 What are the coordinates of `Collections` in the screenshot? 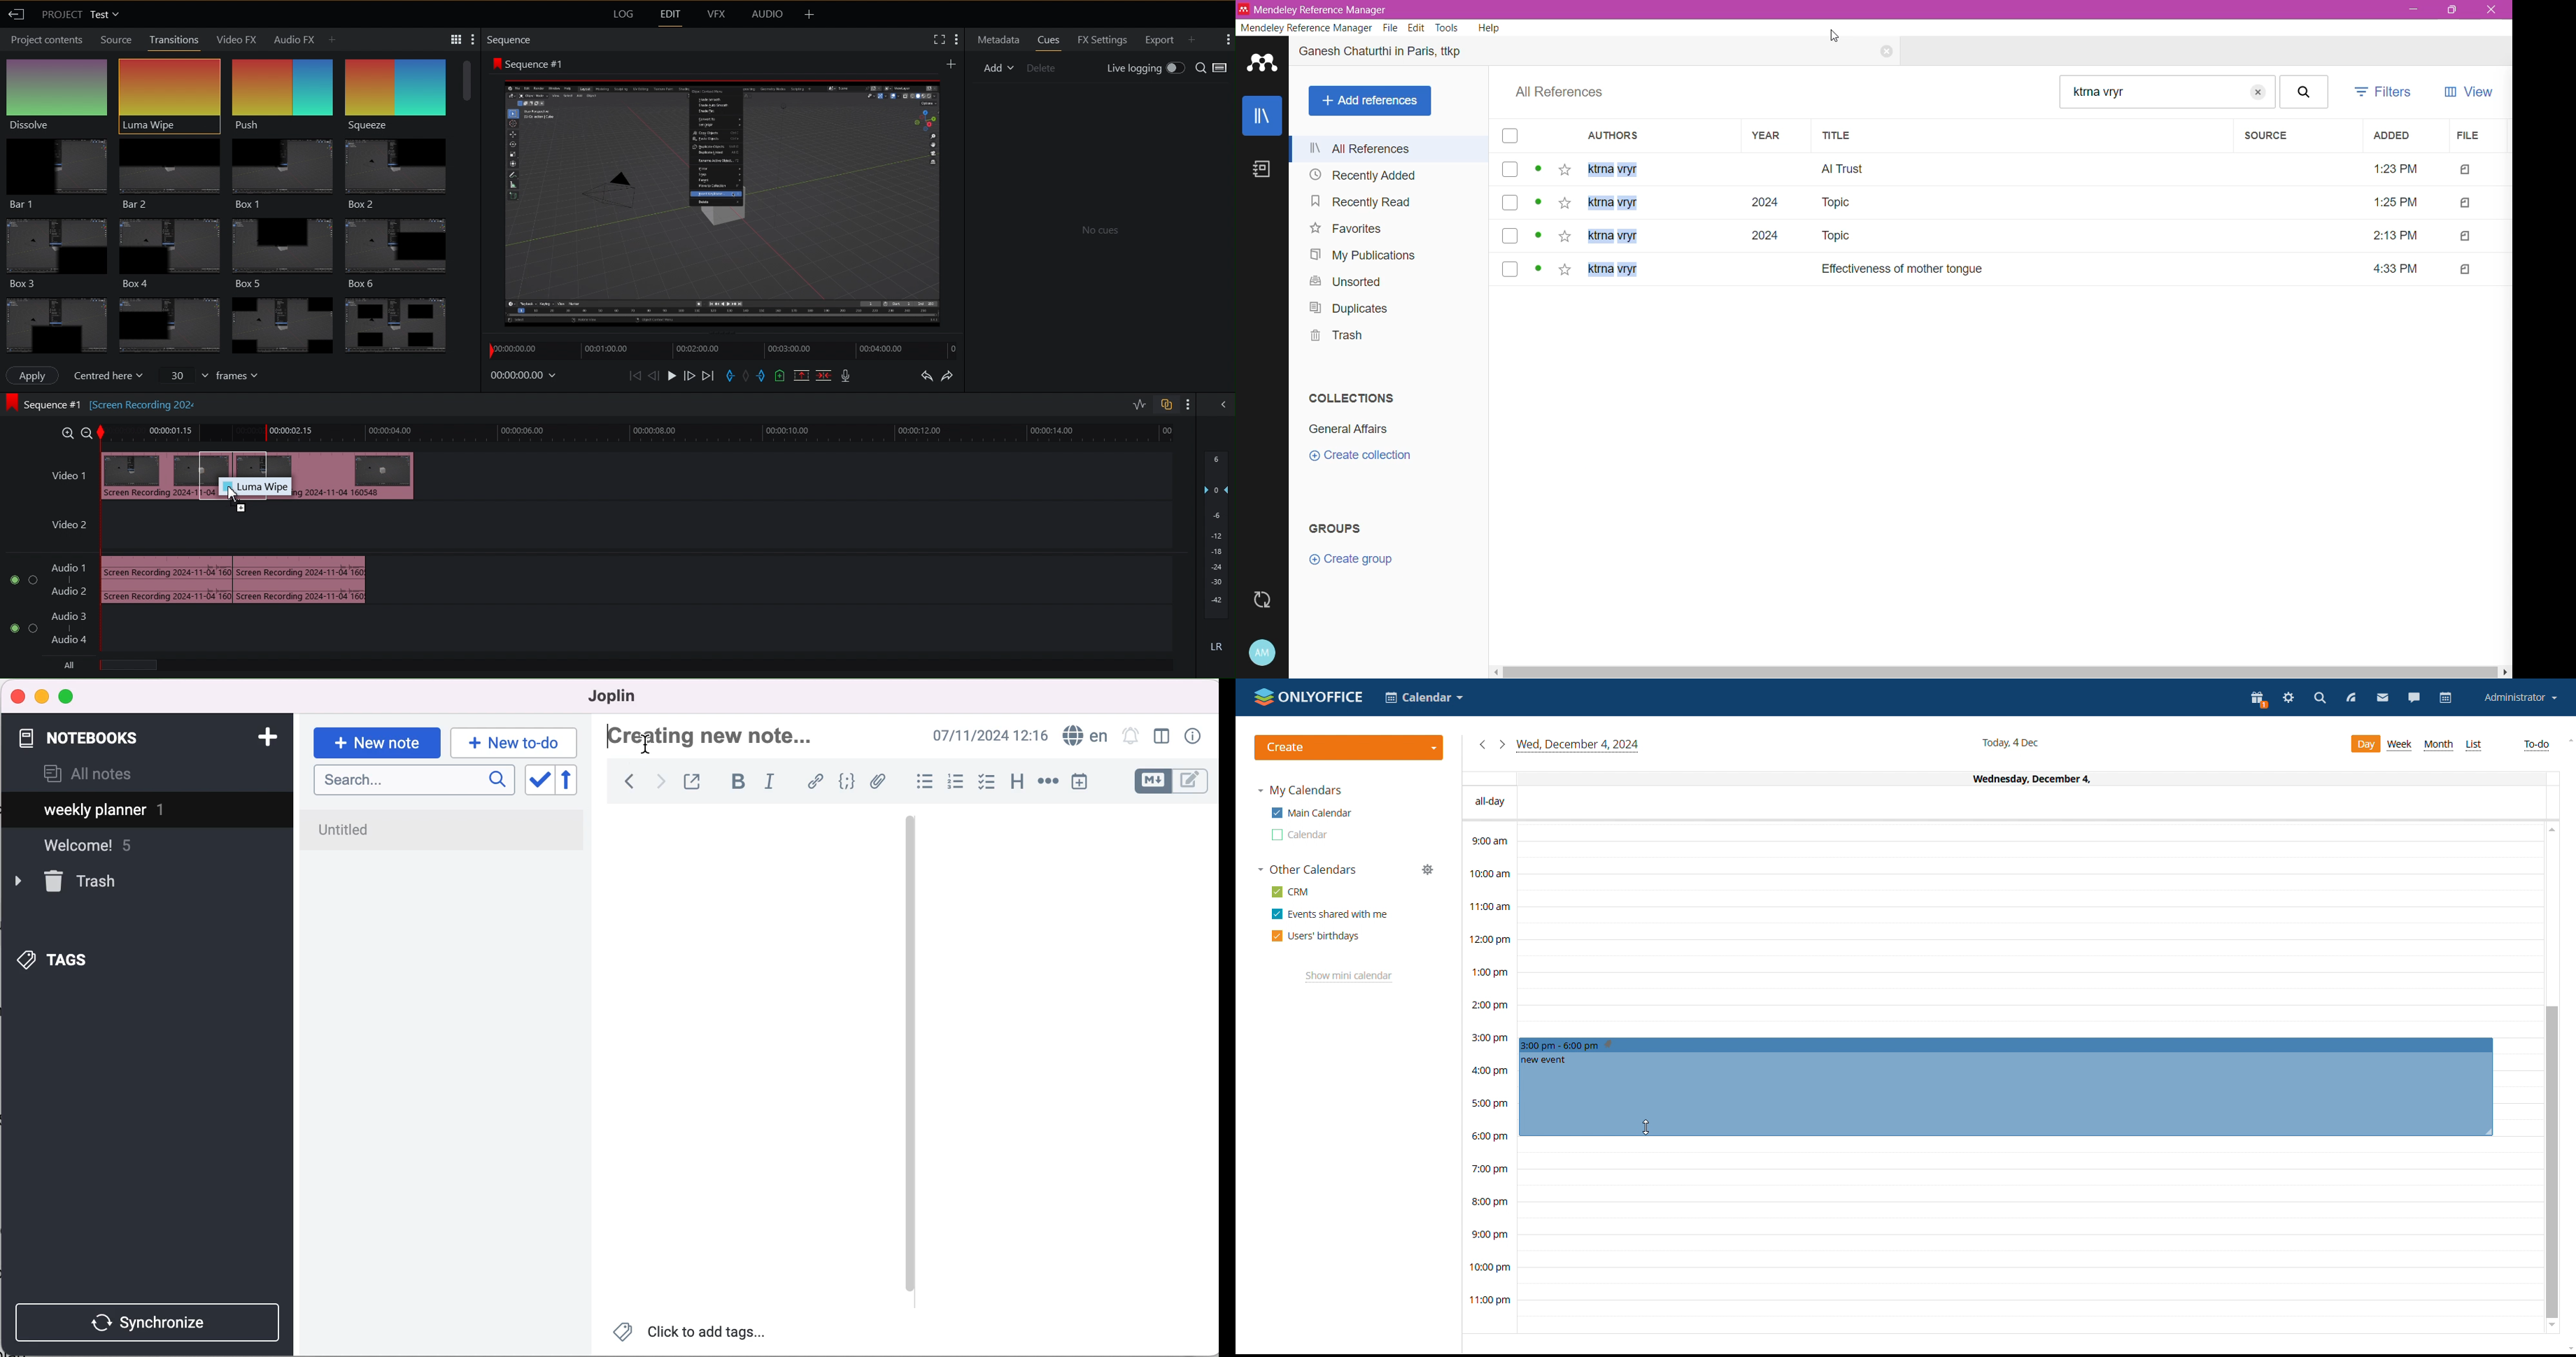 It's located at (1353, 397).